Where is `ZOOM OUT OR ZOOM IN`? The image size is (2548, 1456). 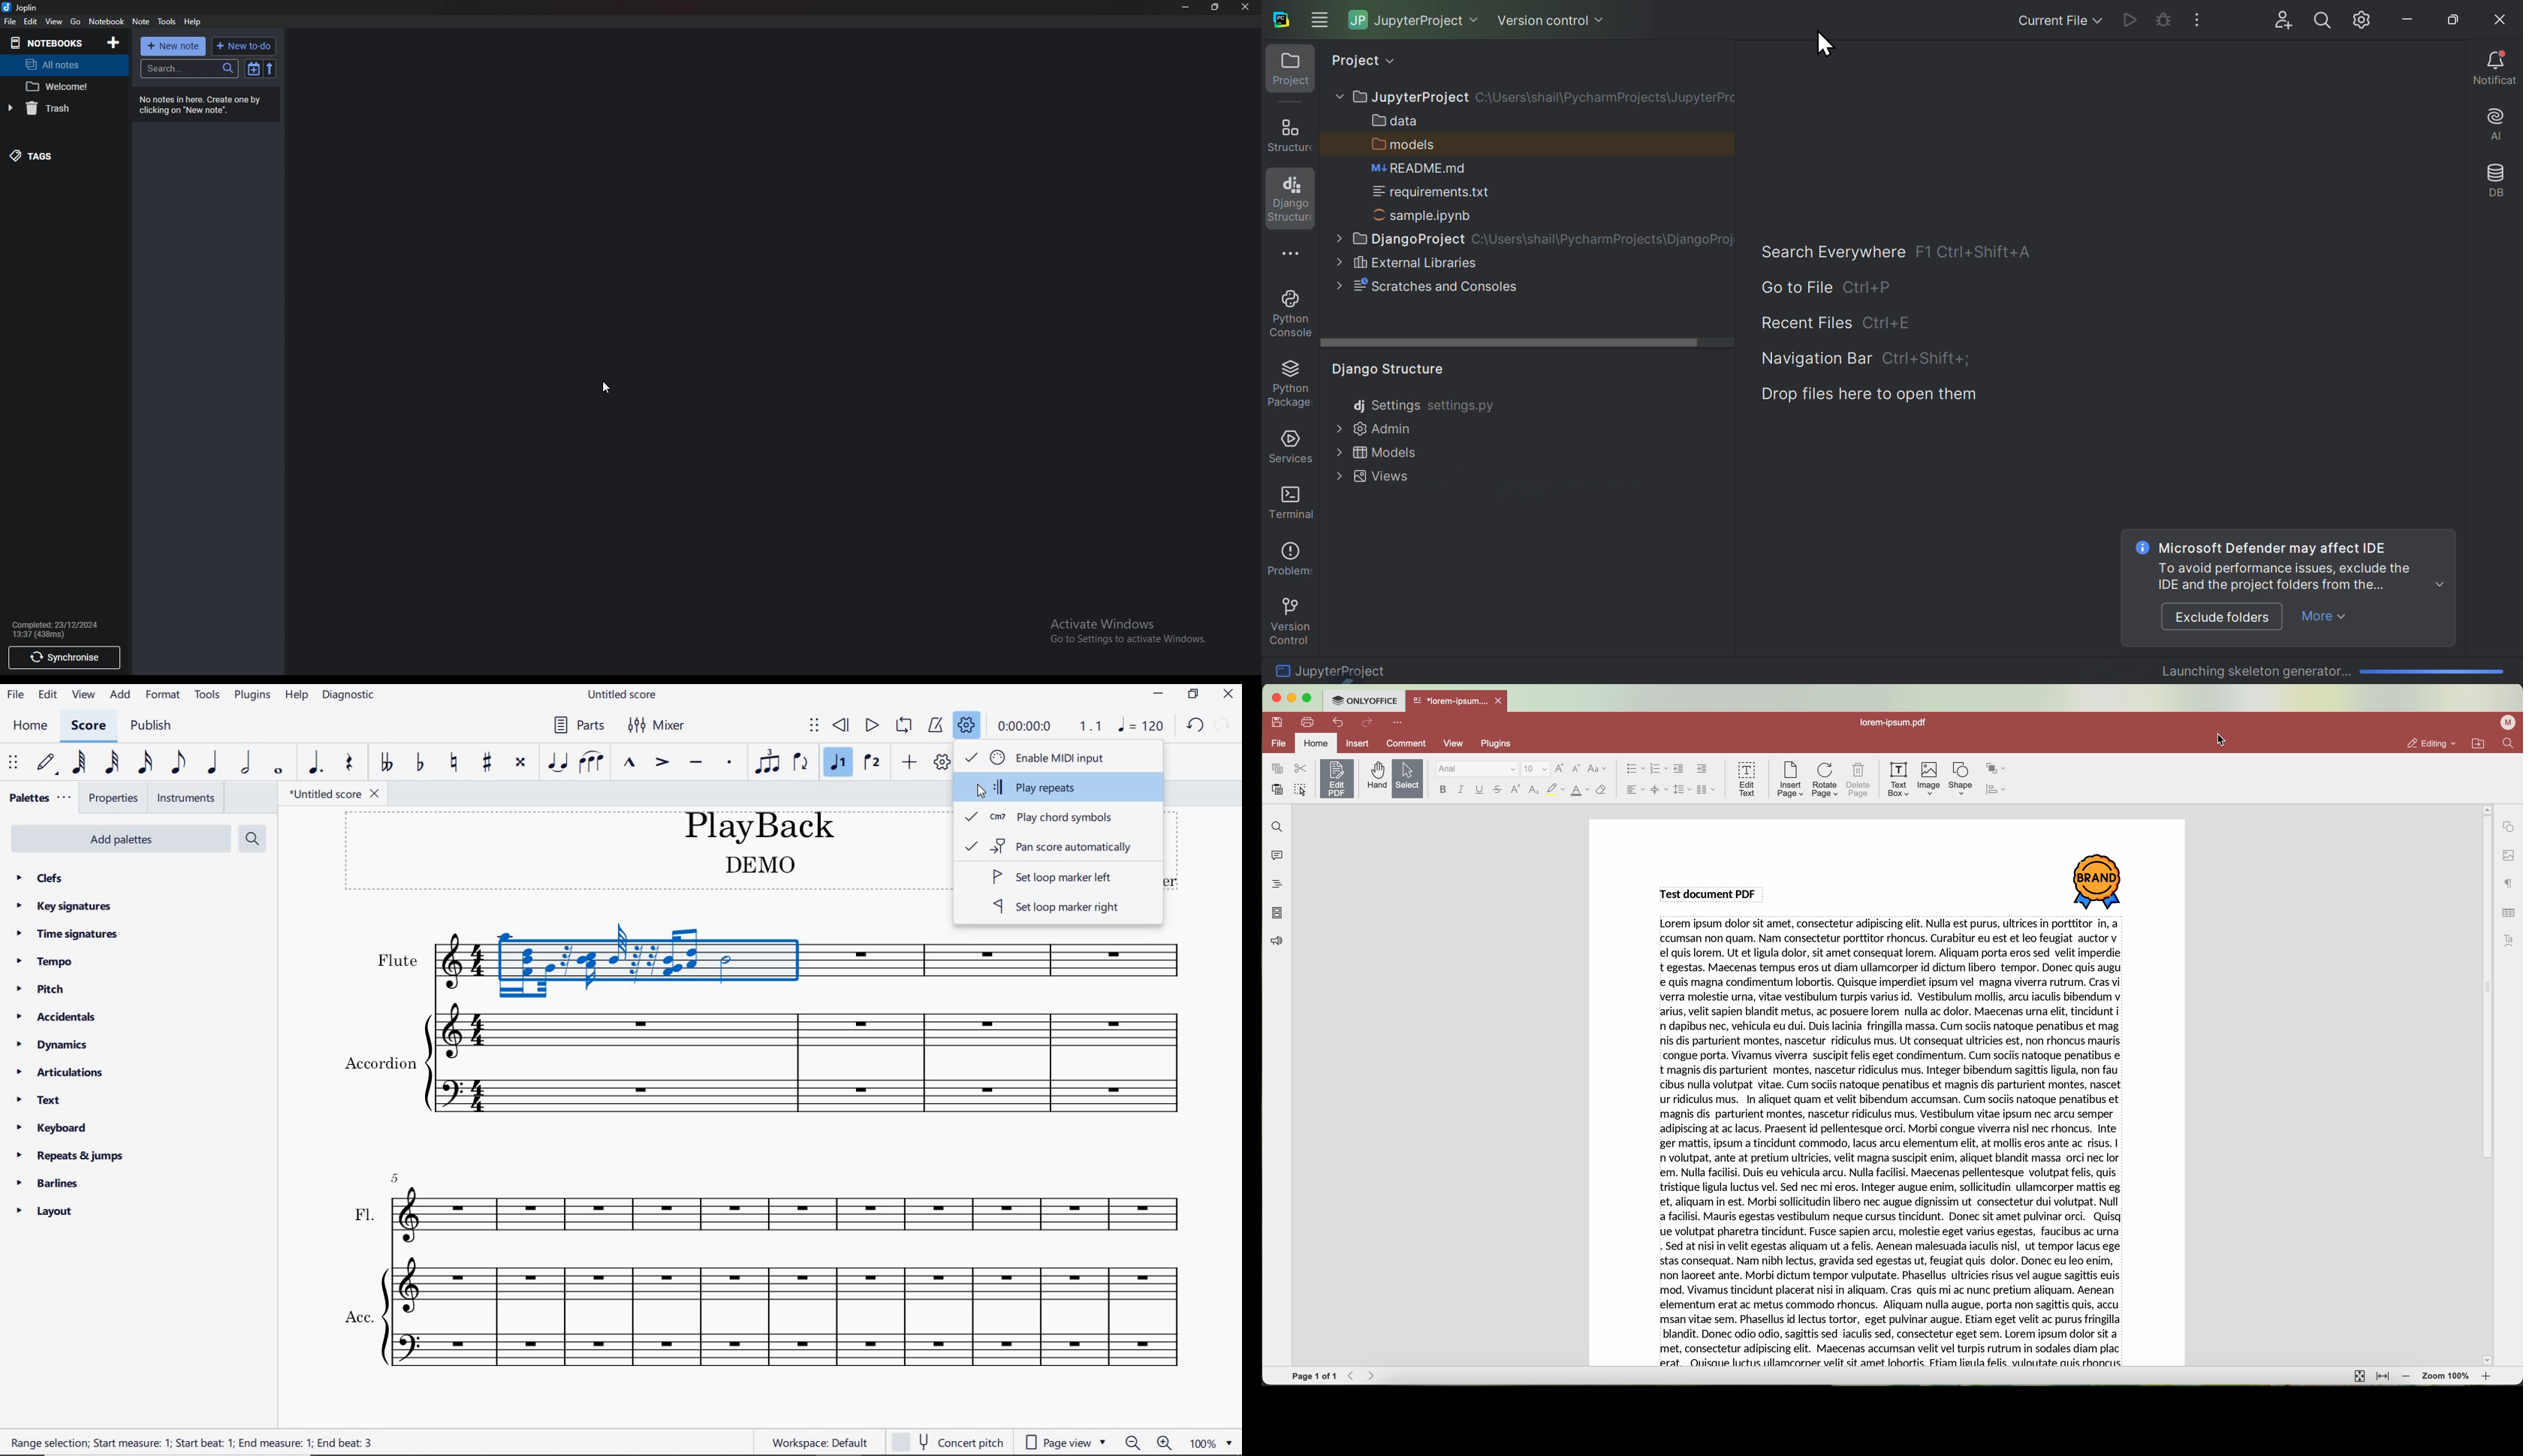 ZOOM OUT OR ZOOM IN is located at coordinates (1148, 1442).